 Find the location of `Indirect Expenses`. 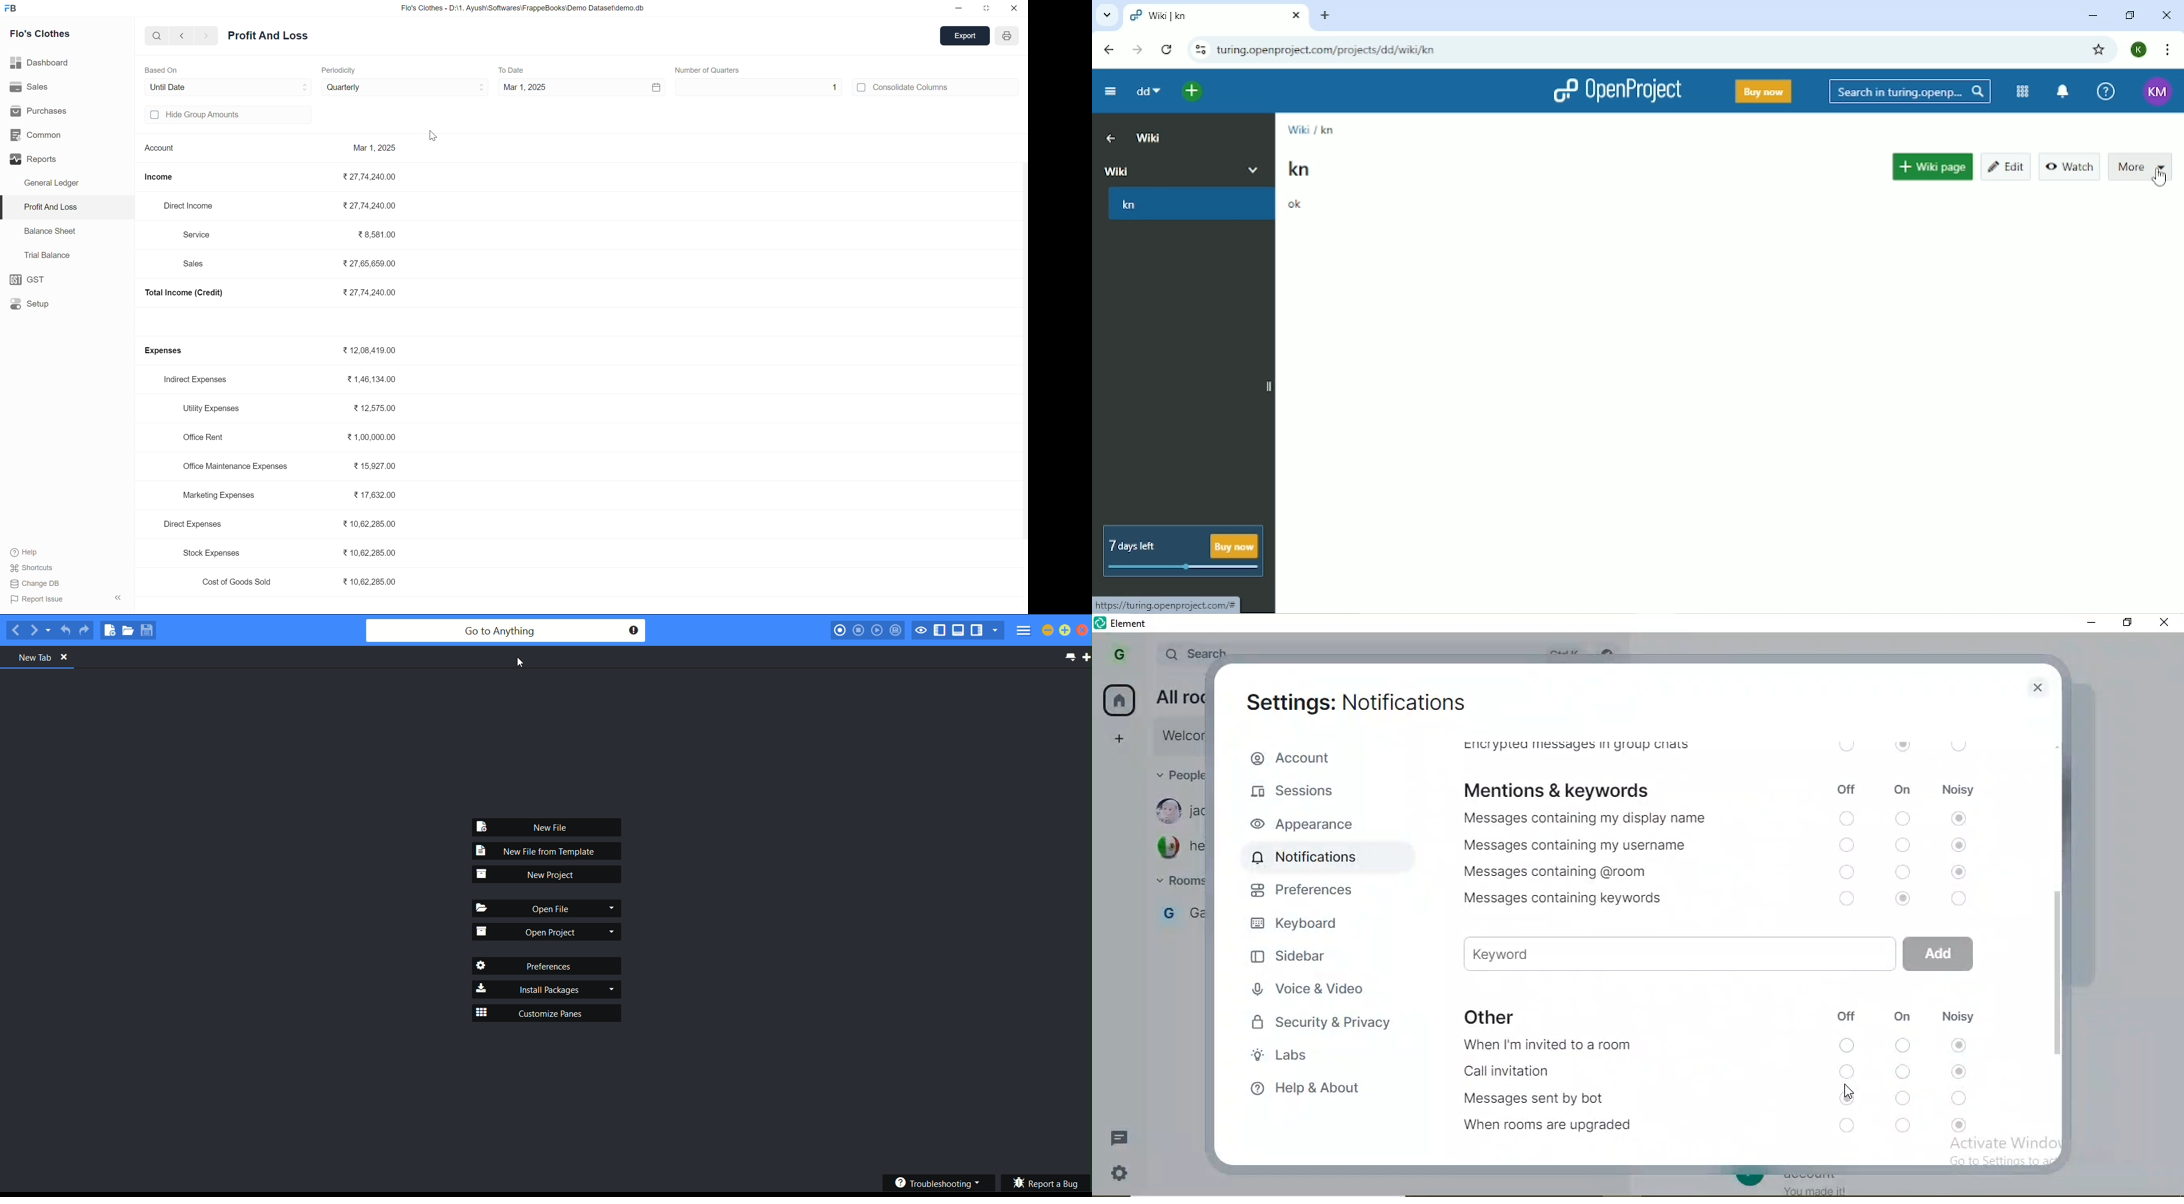

Indirect Expenses is located at coordinates (199, 379).